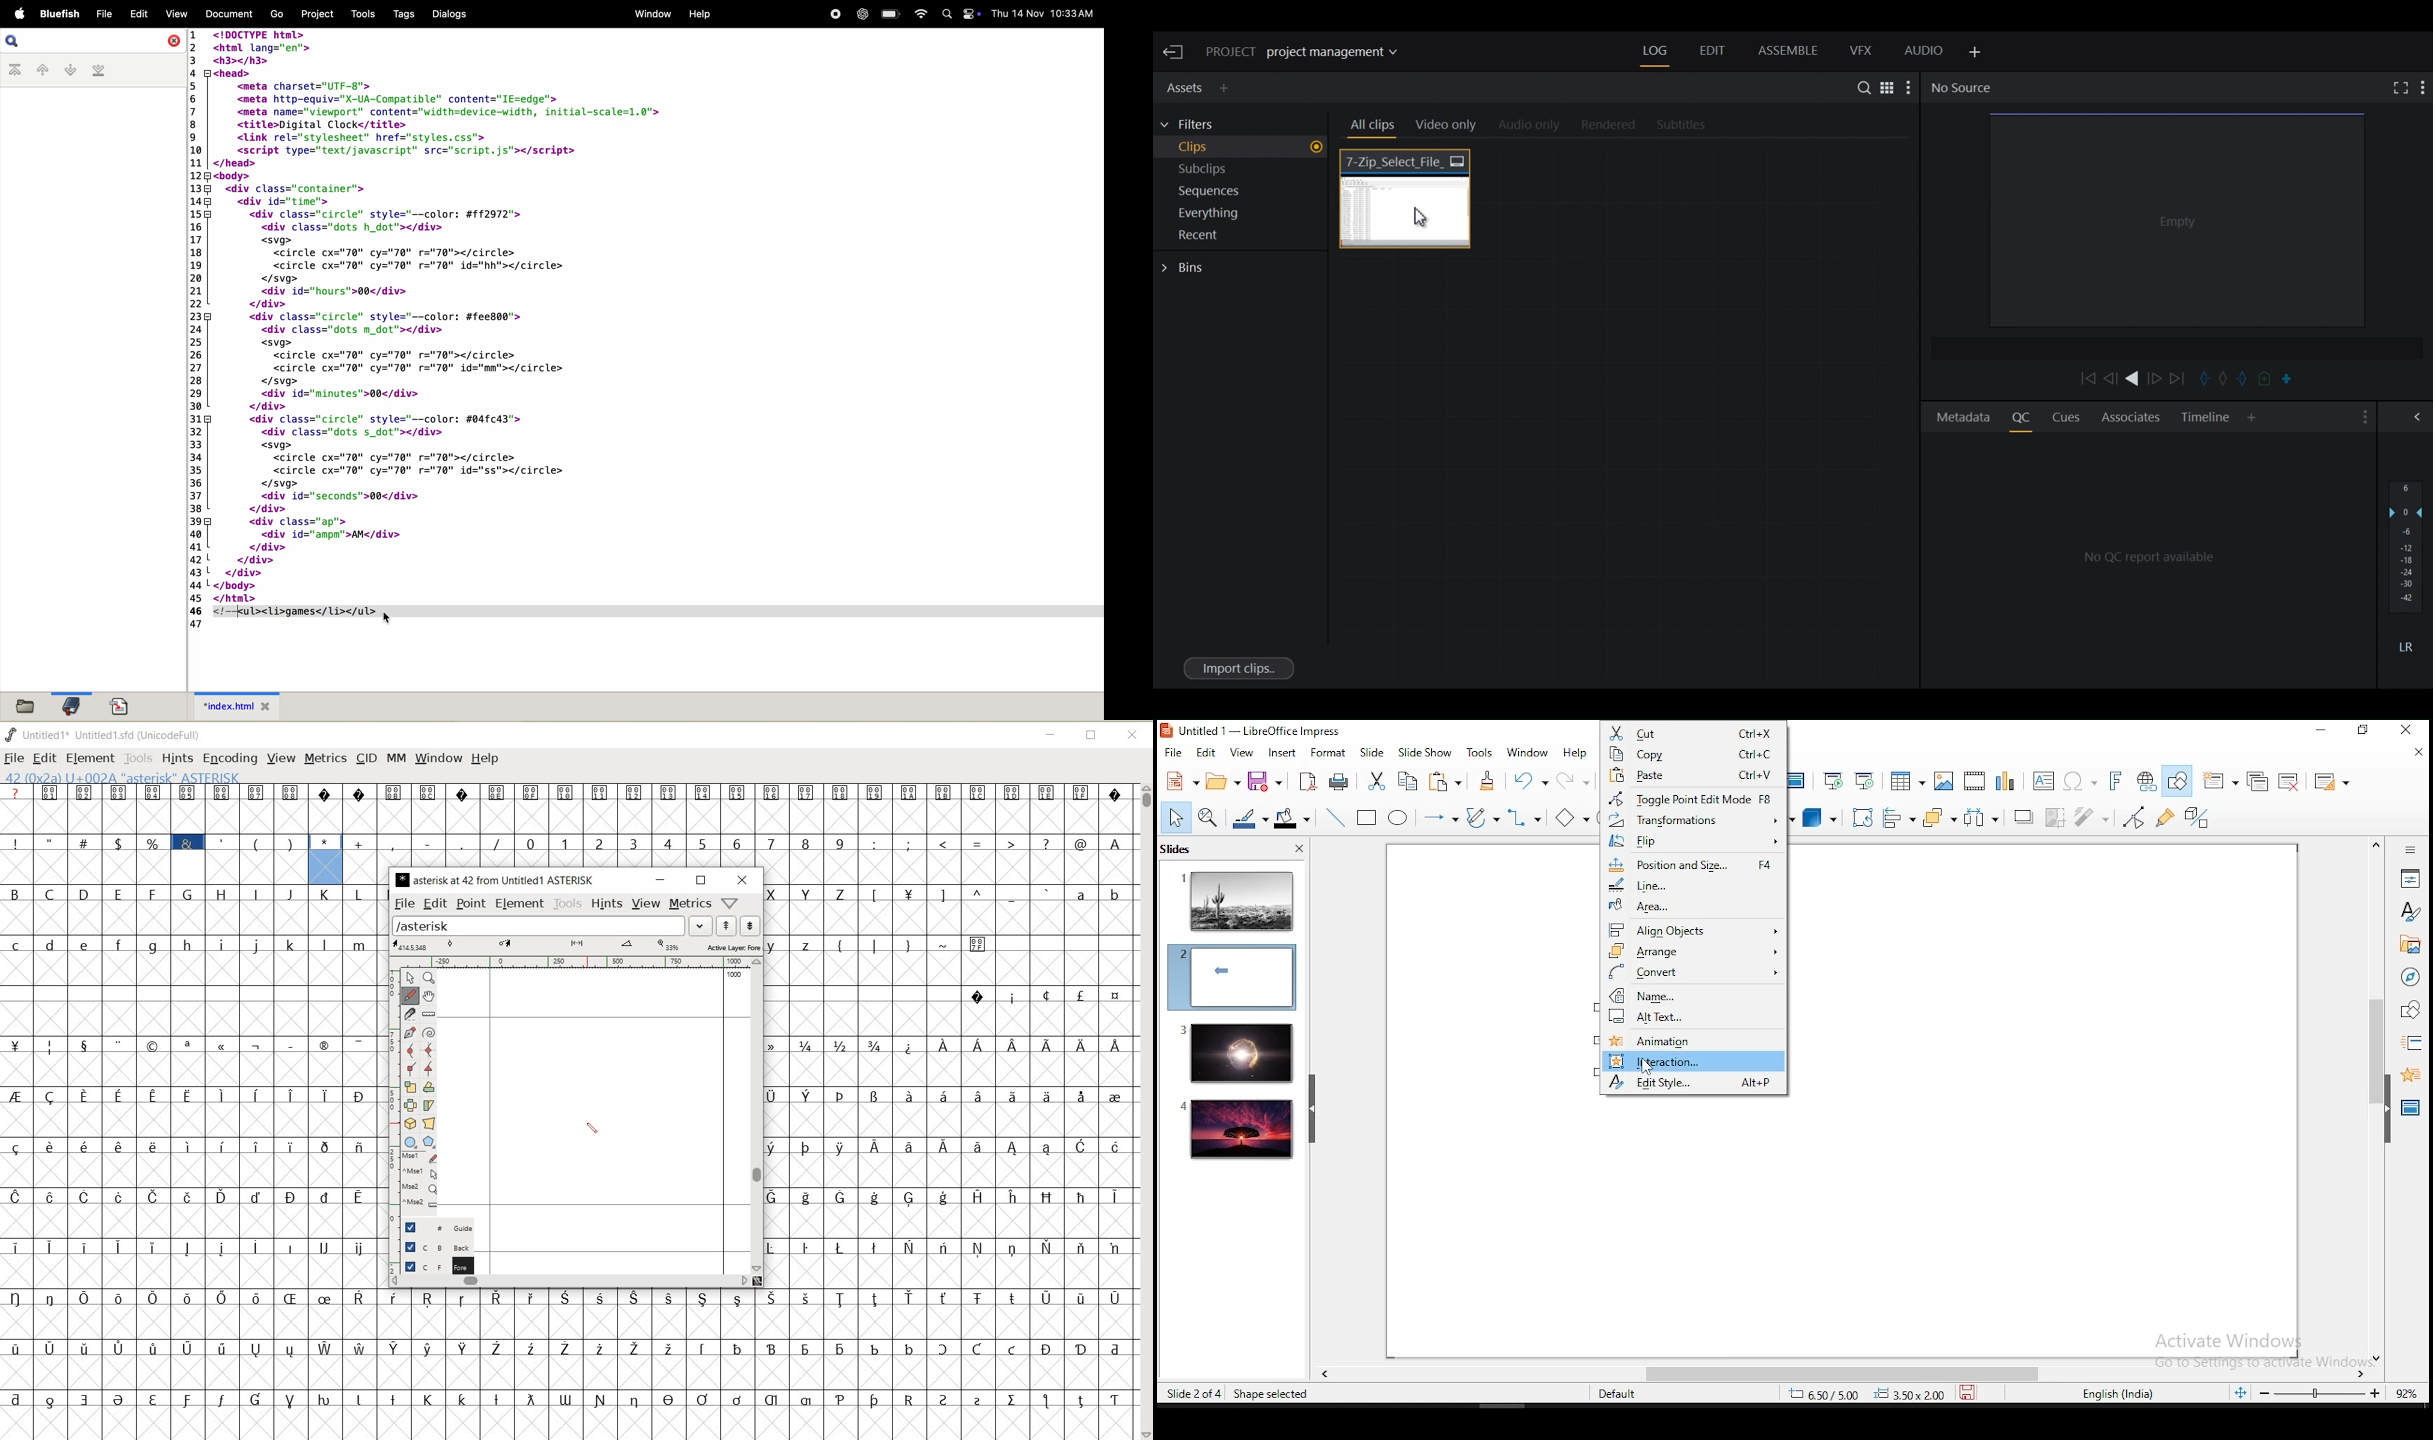  I want to click on mouse pointer, so click(1645, 1068).